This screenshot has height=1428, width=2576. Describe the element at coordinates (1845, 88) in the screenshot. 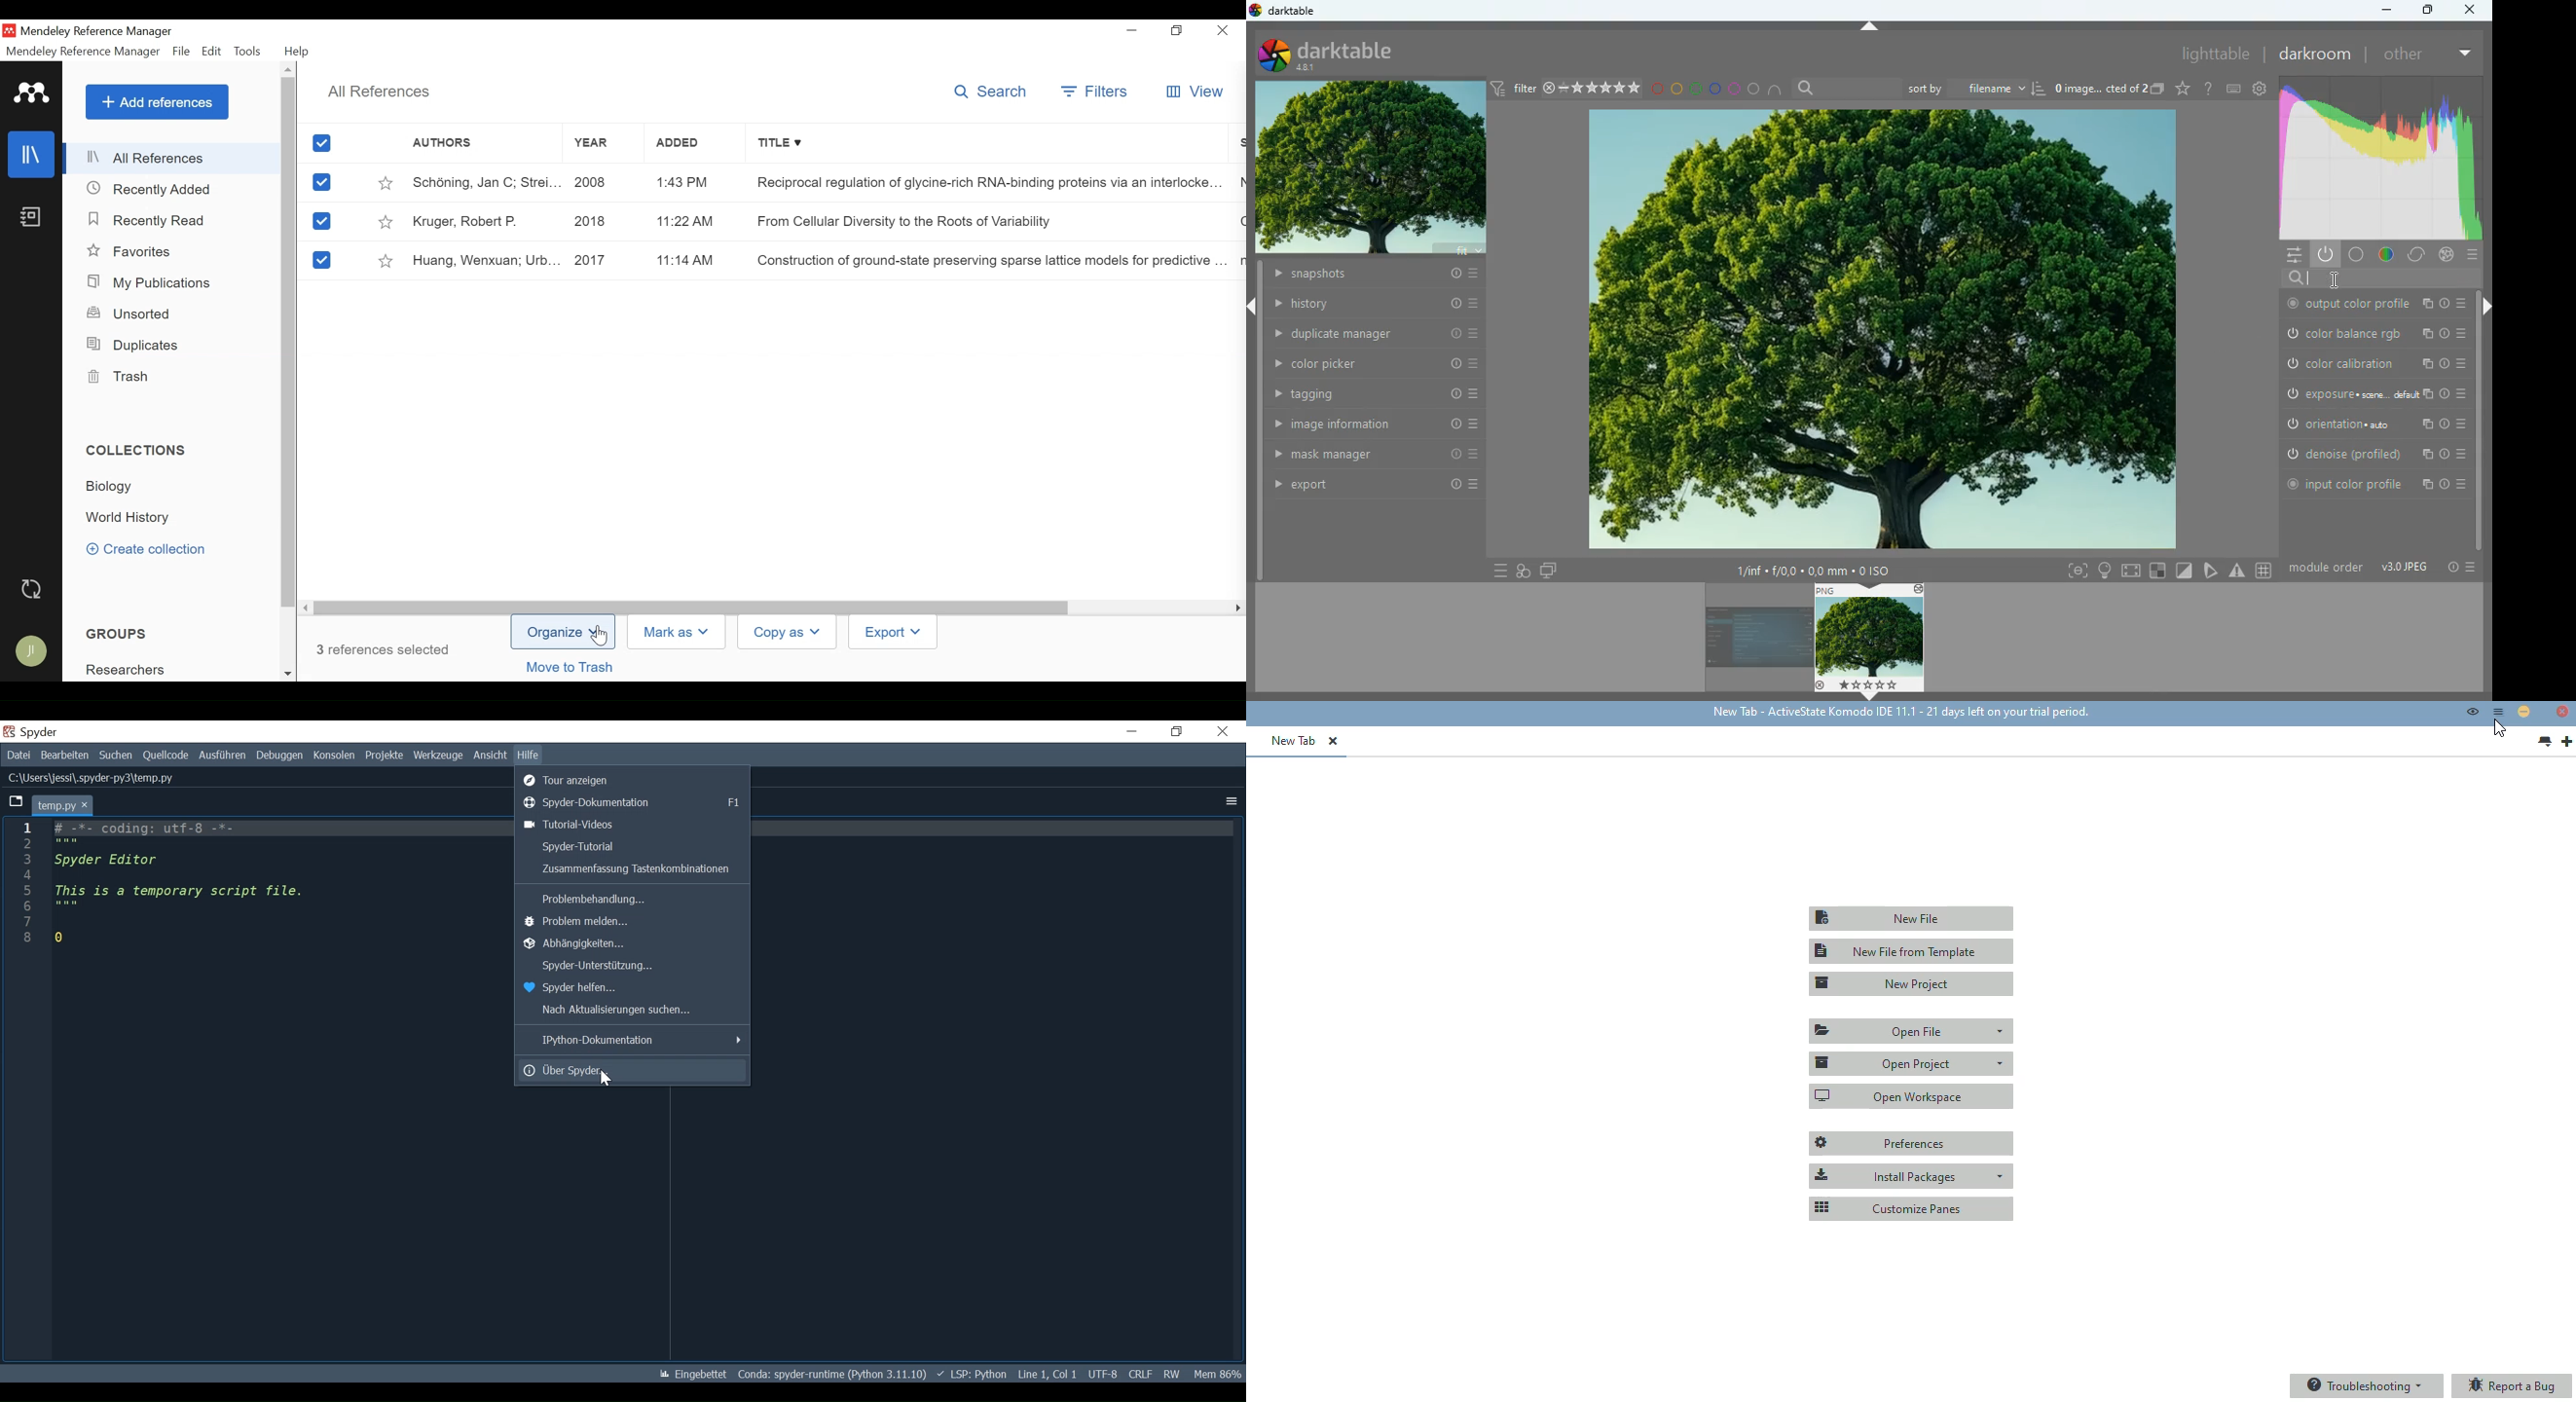

I see `search` at that location.